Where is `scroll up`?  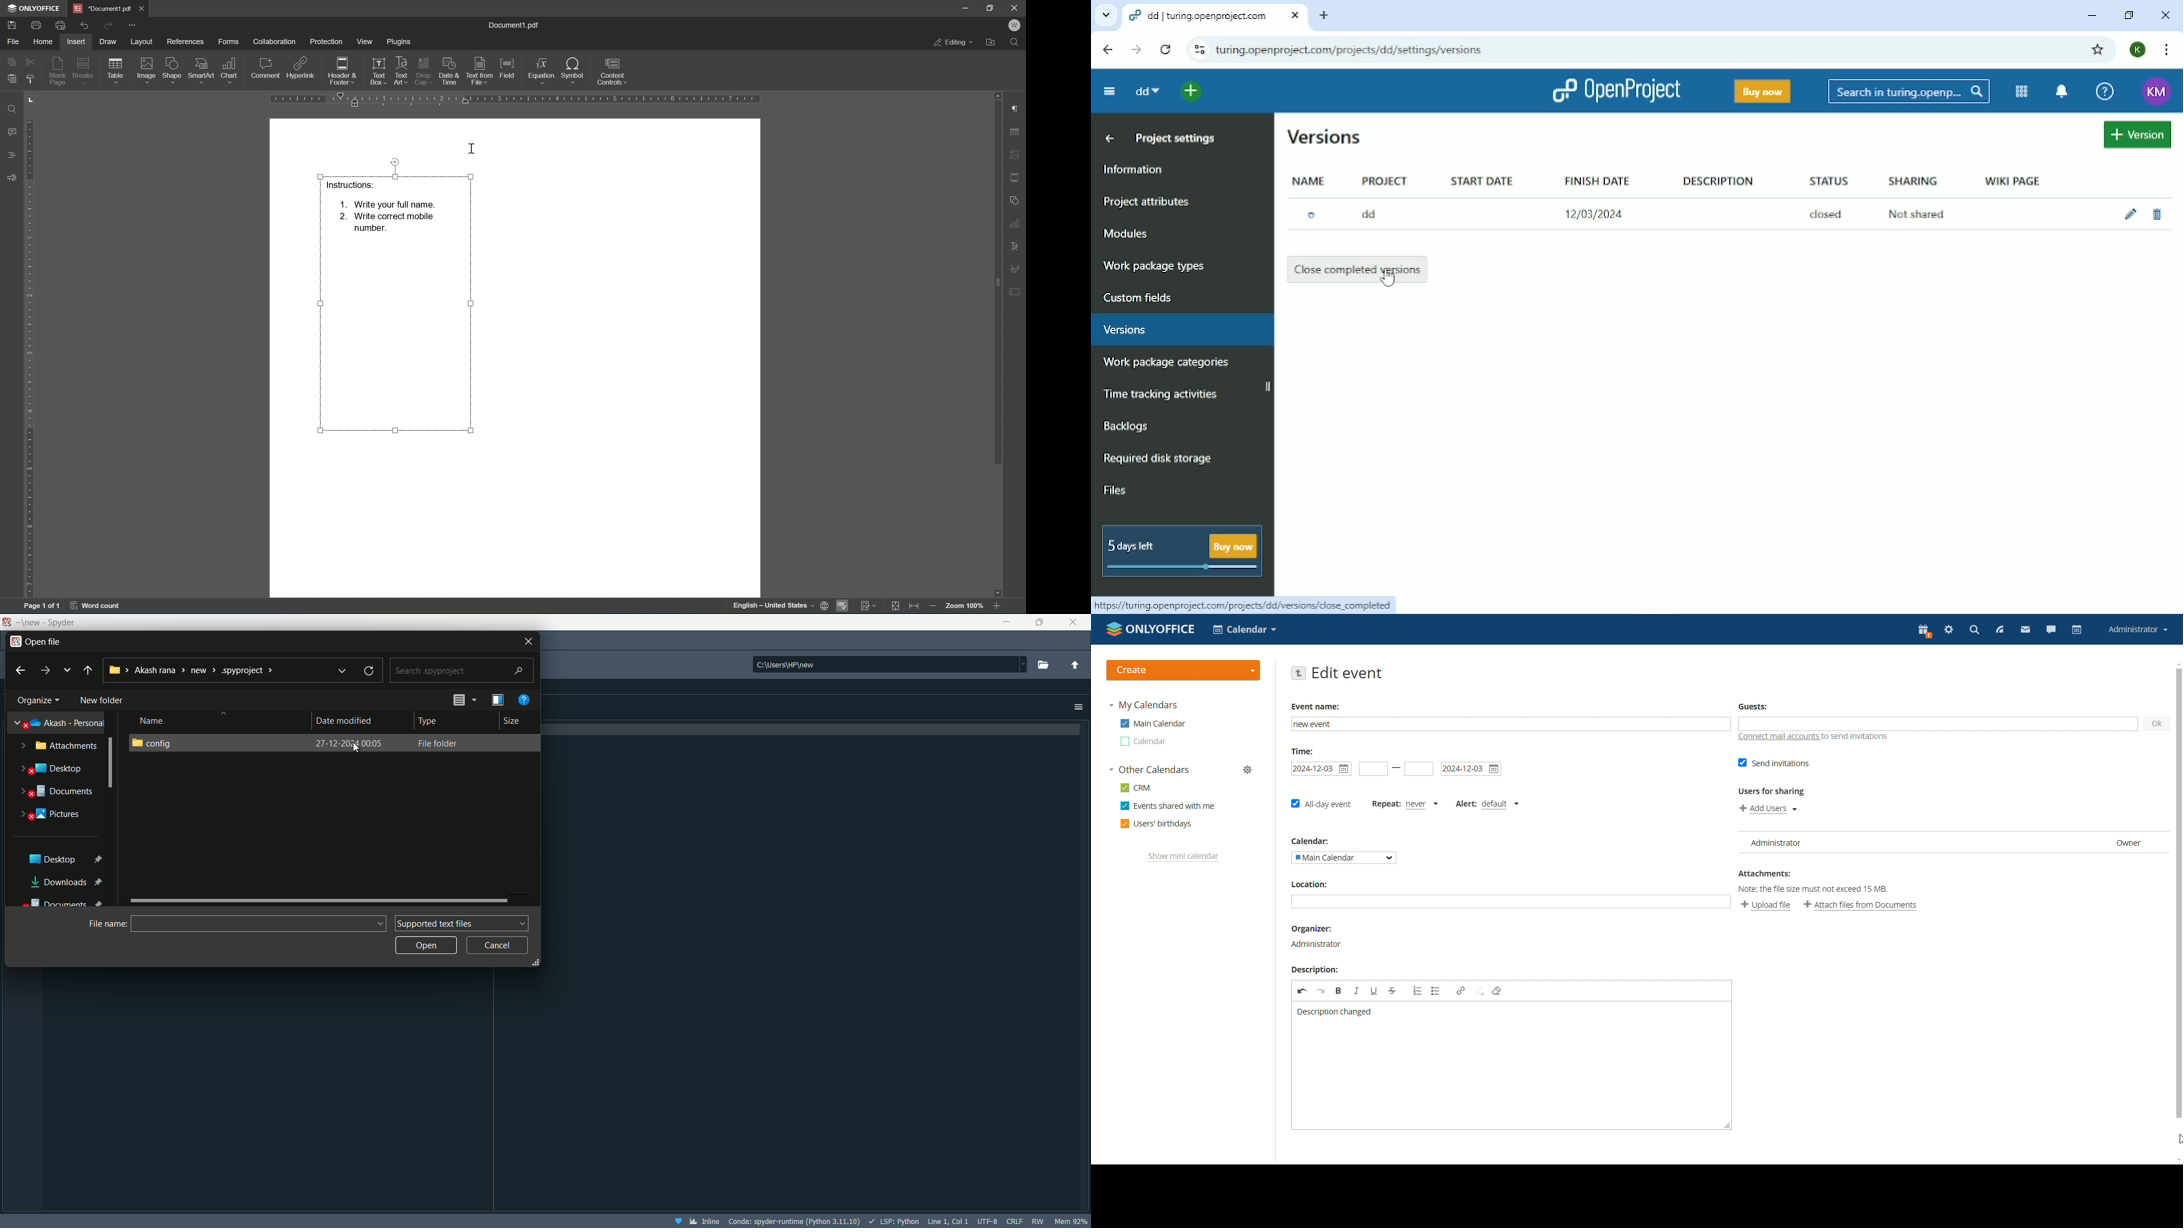
scroll up is located at coordinates (2176, 665).